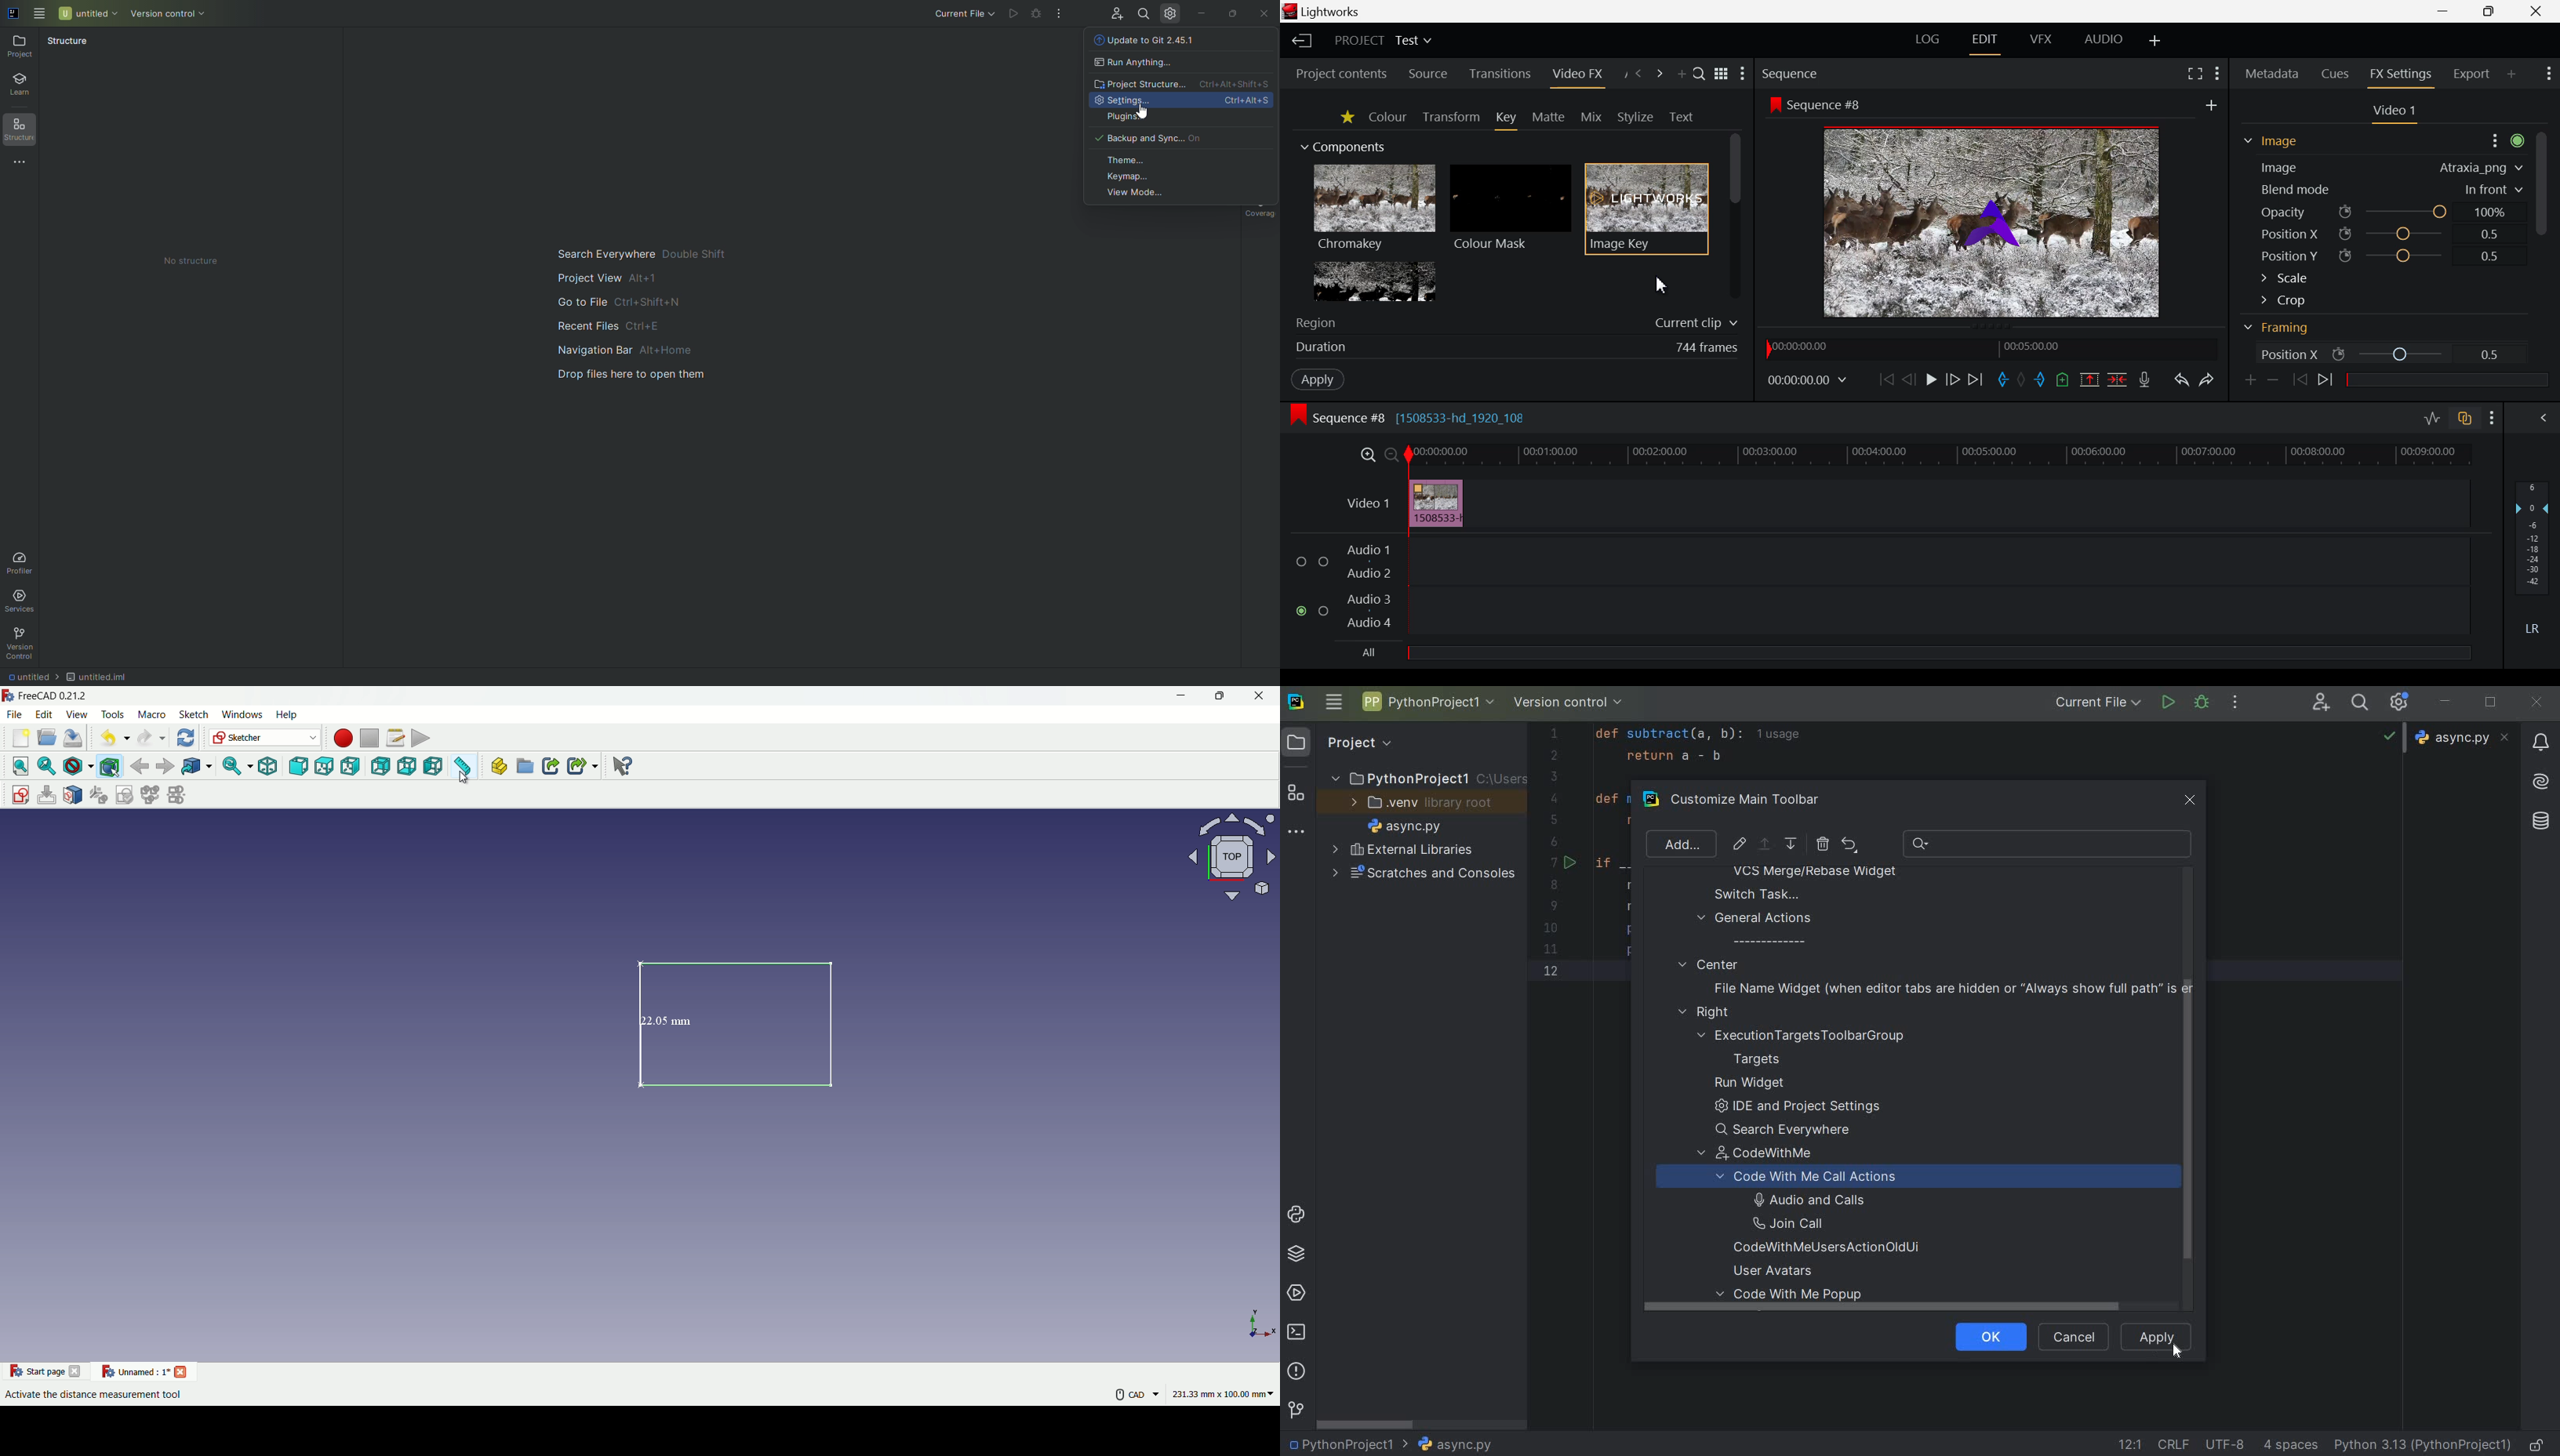  Describe the element at coordinates (1410, 416) in the screenshot. I see `Sequence #8 [1508533-hd_1920_108` at that location.